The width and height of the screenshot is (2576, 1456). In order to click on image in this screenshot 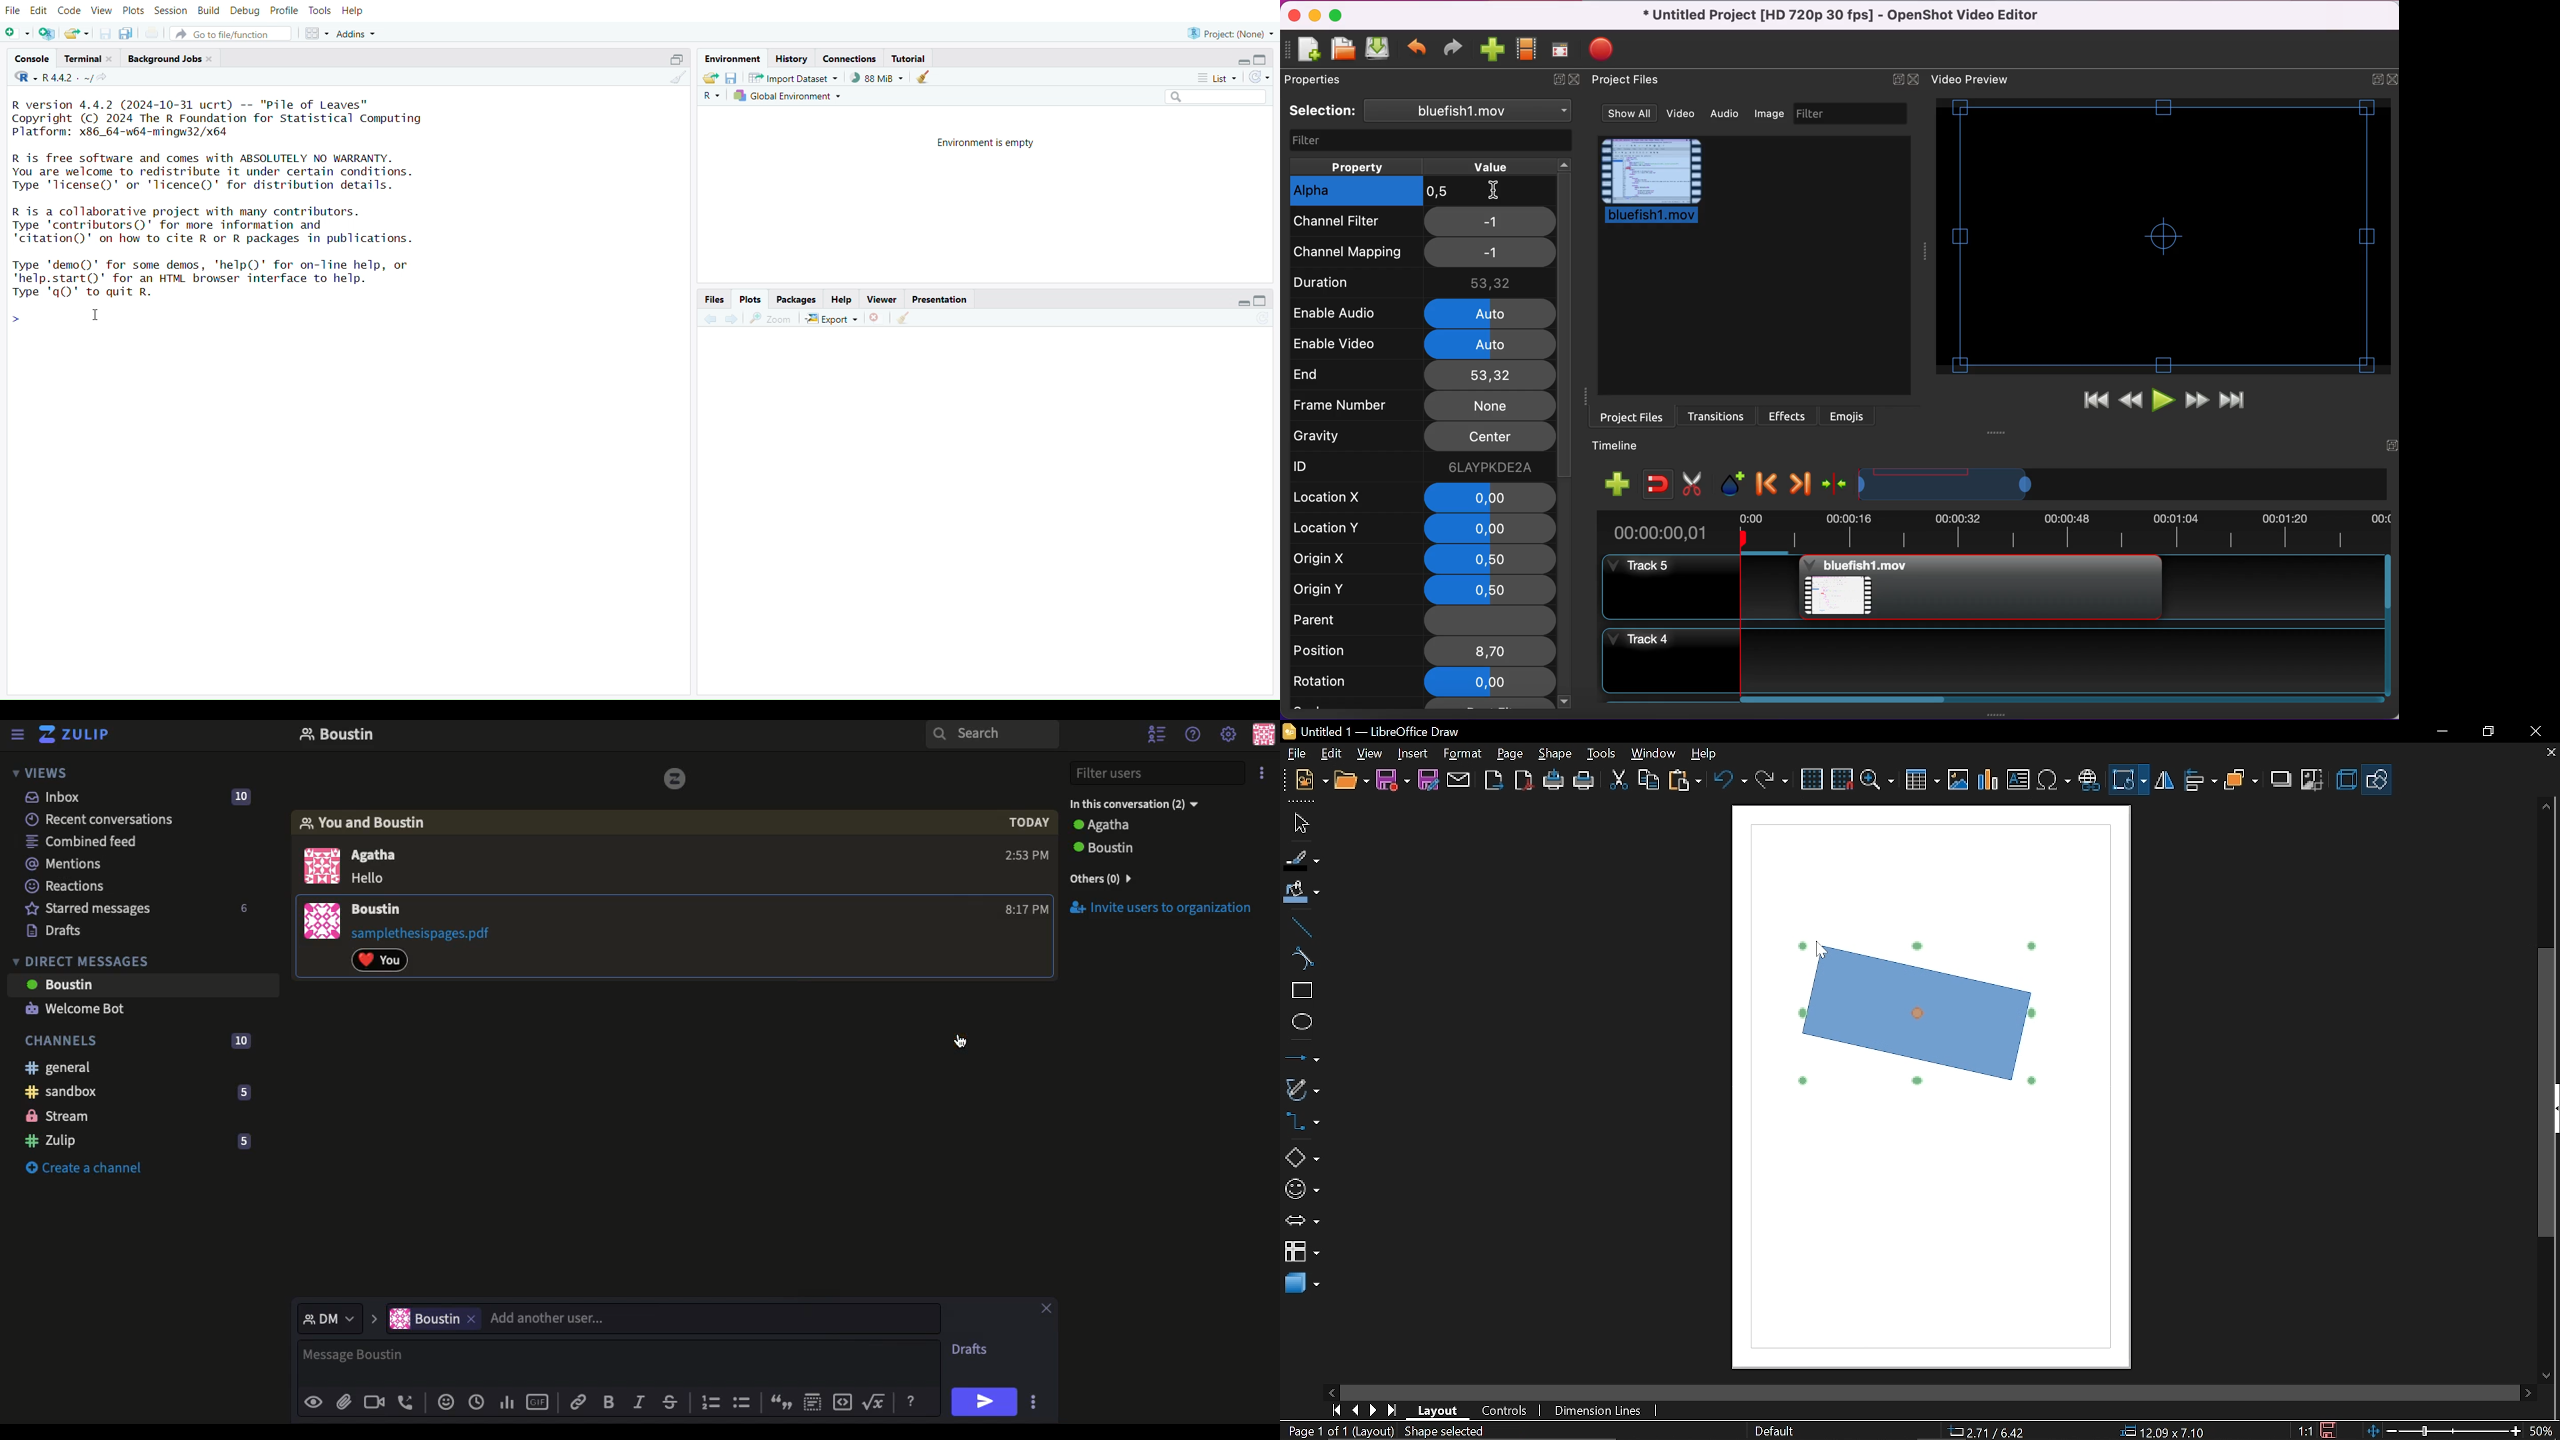, I will do `click(677, 779)`.